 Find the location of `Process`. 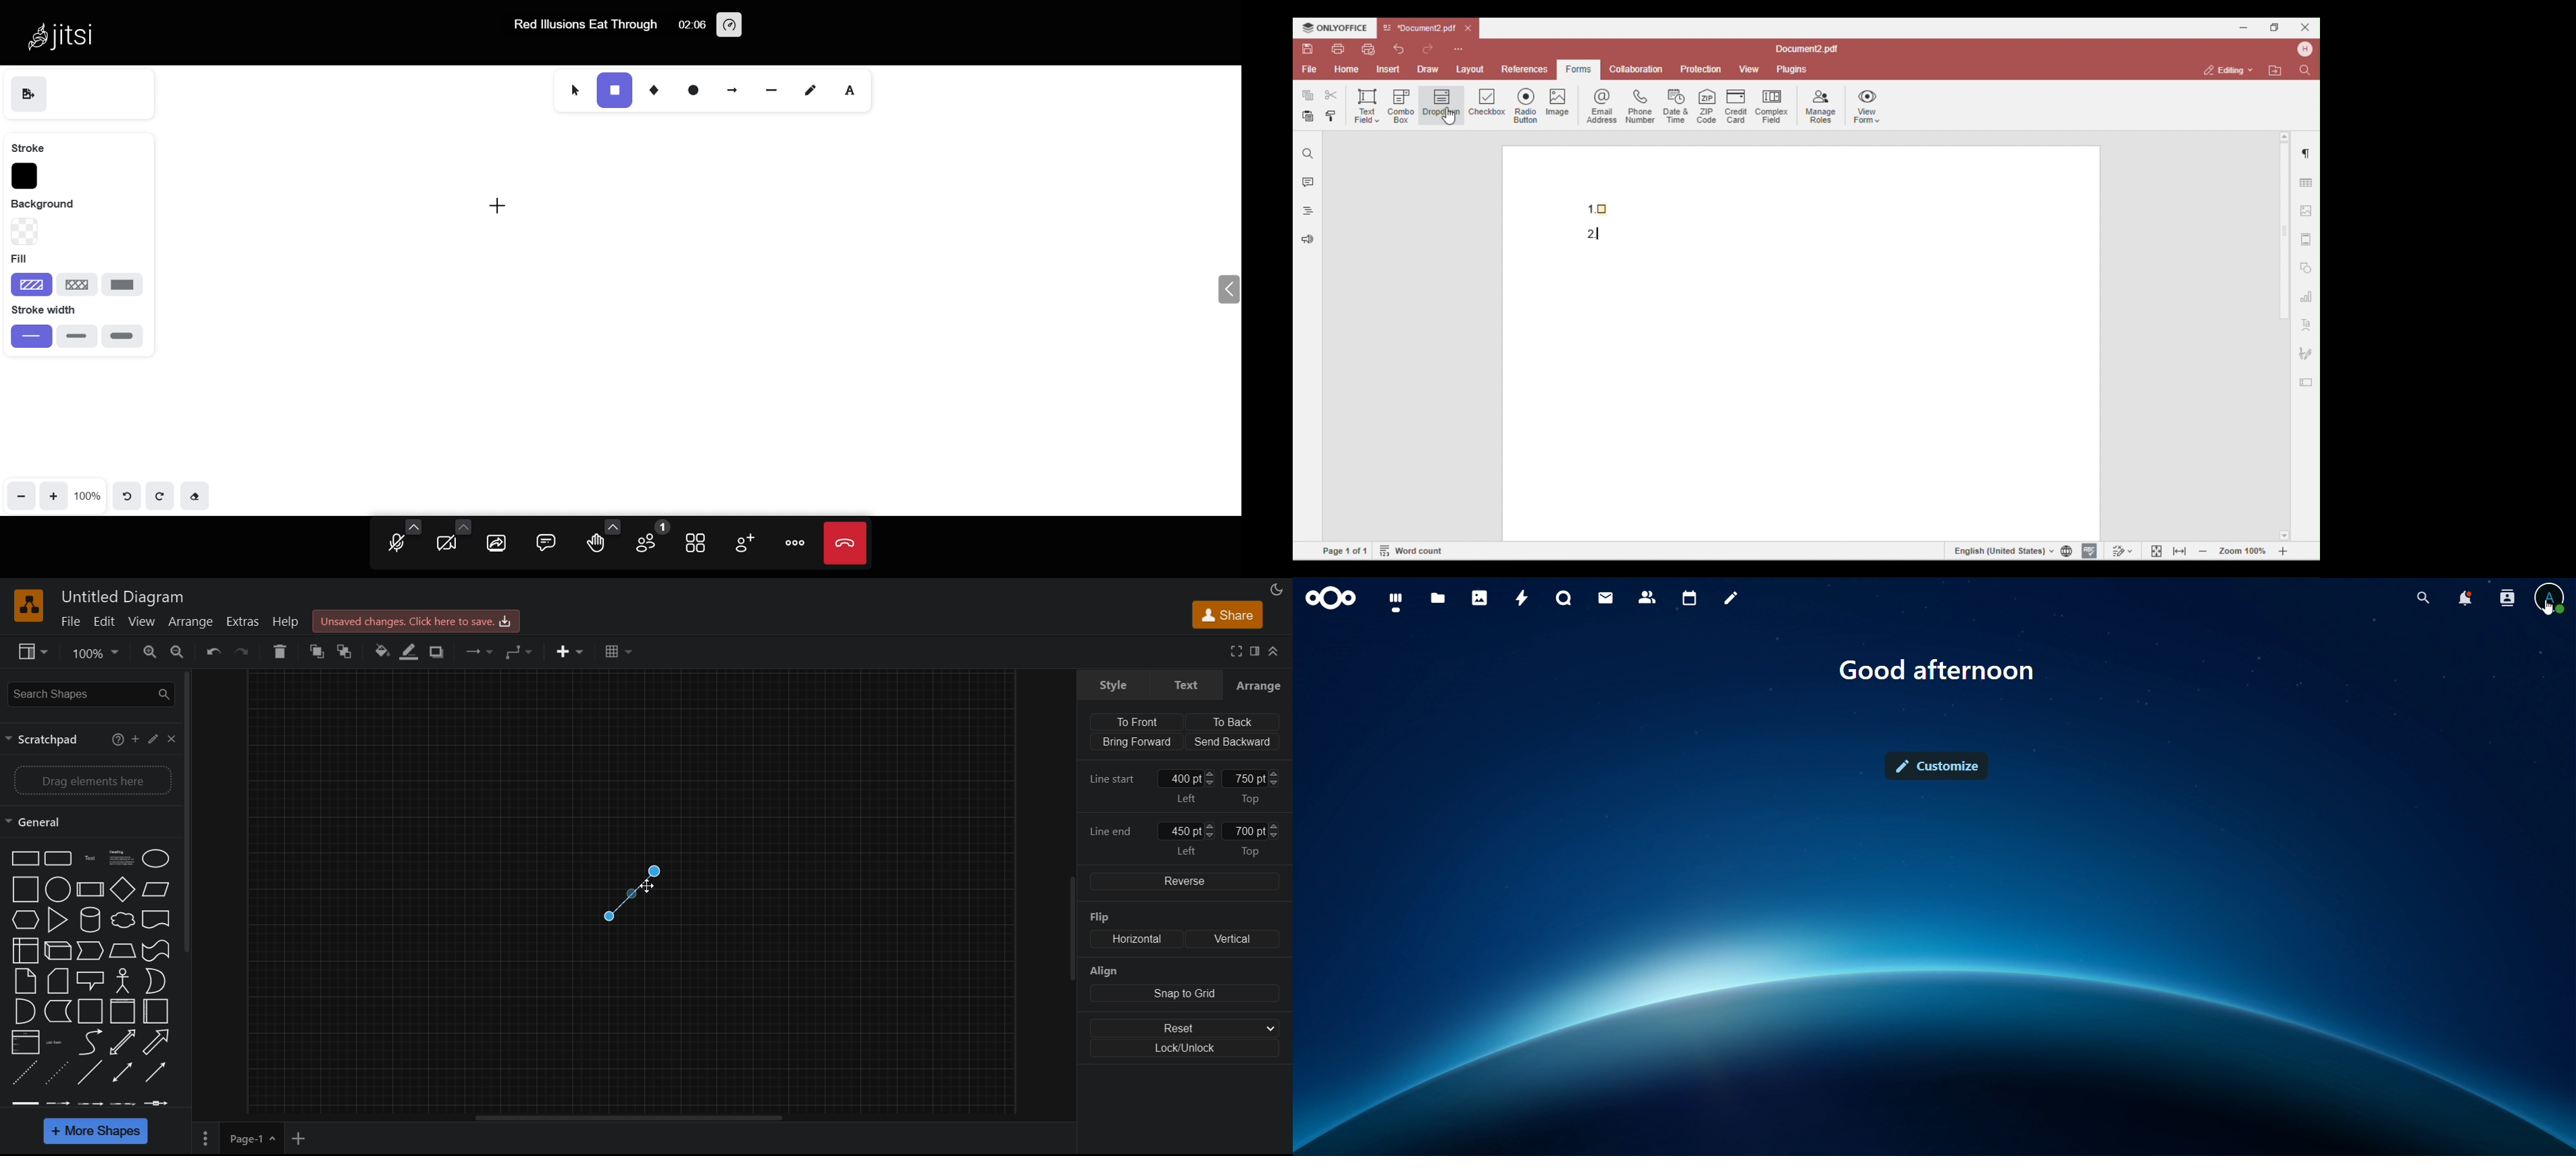

Process is located at coordinates (88, 889).